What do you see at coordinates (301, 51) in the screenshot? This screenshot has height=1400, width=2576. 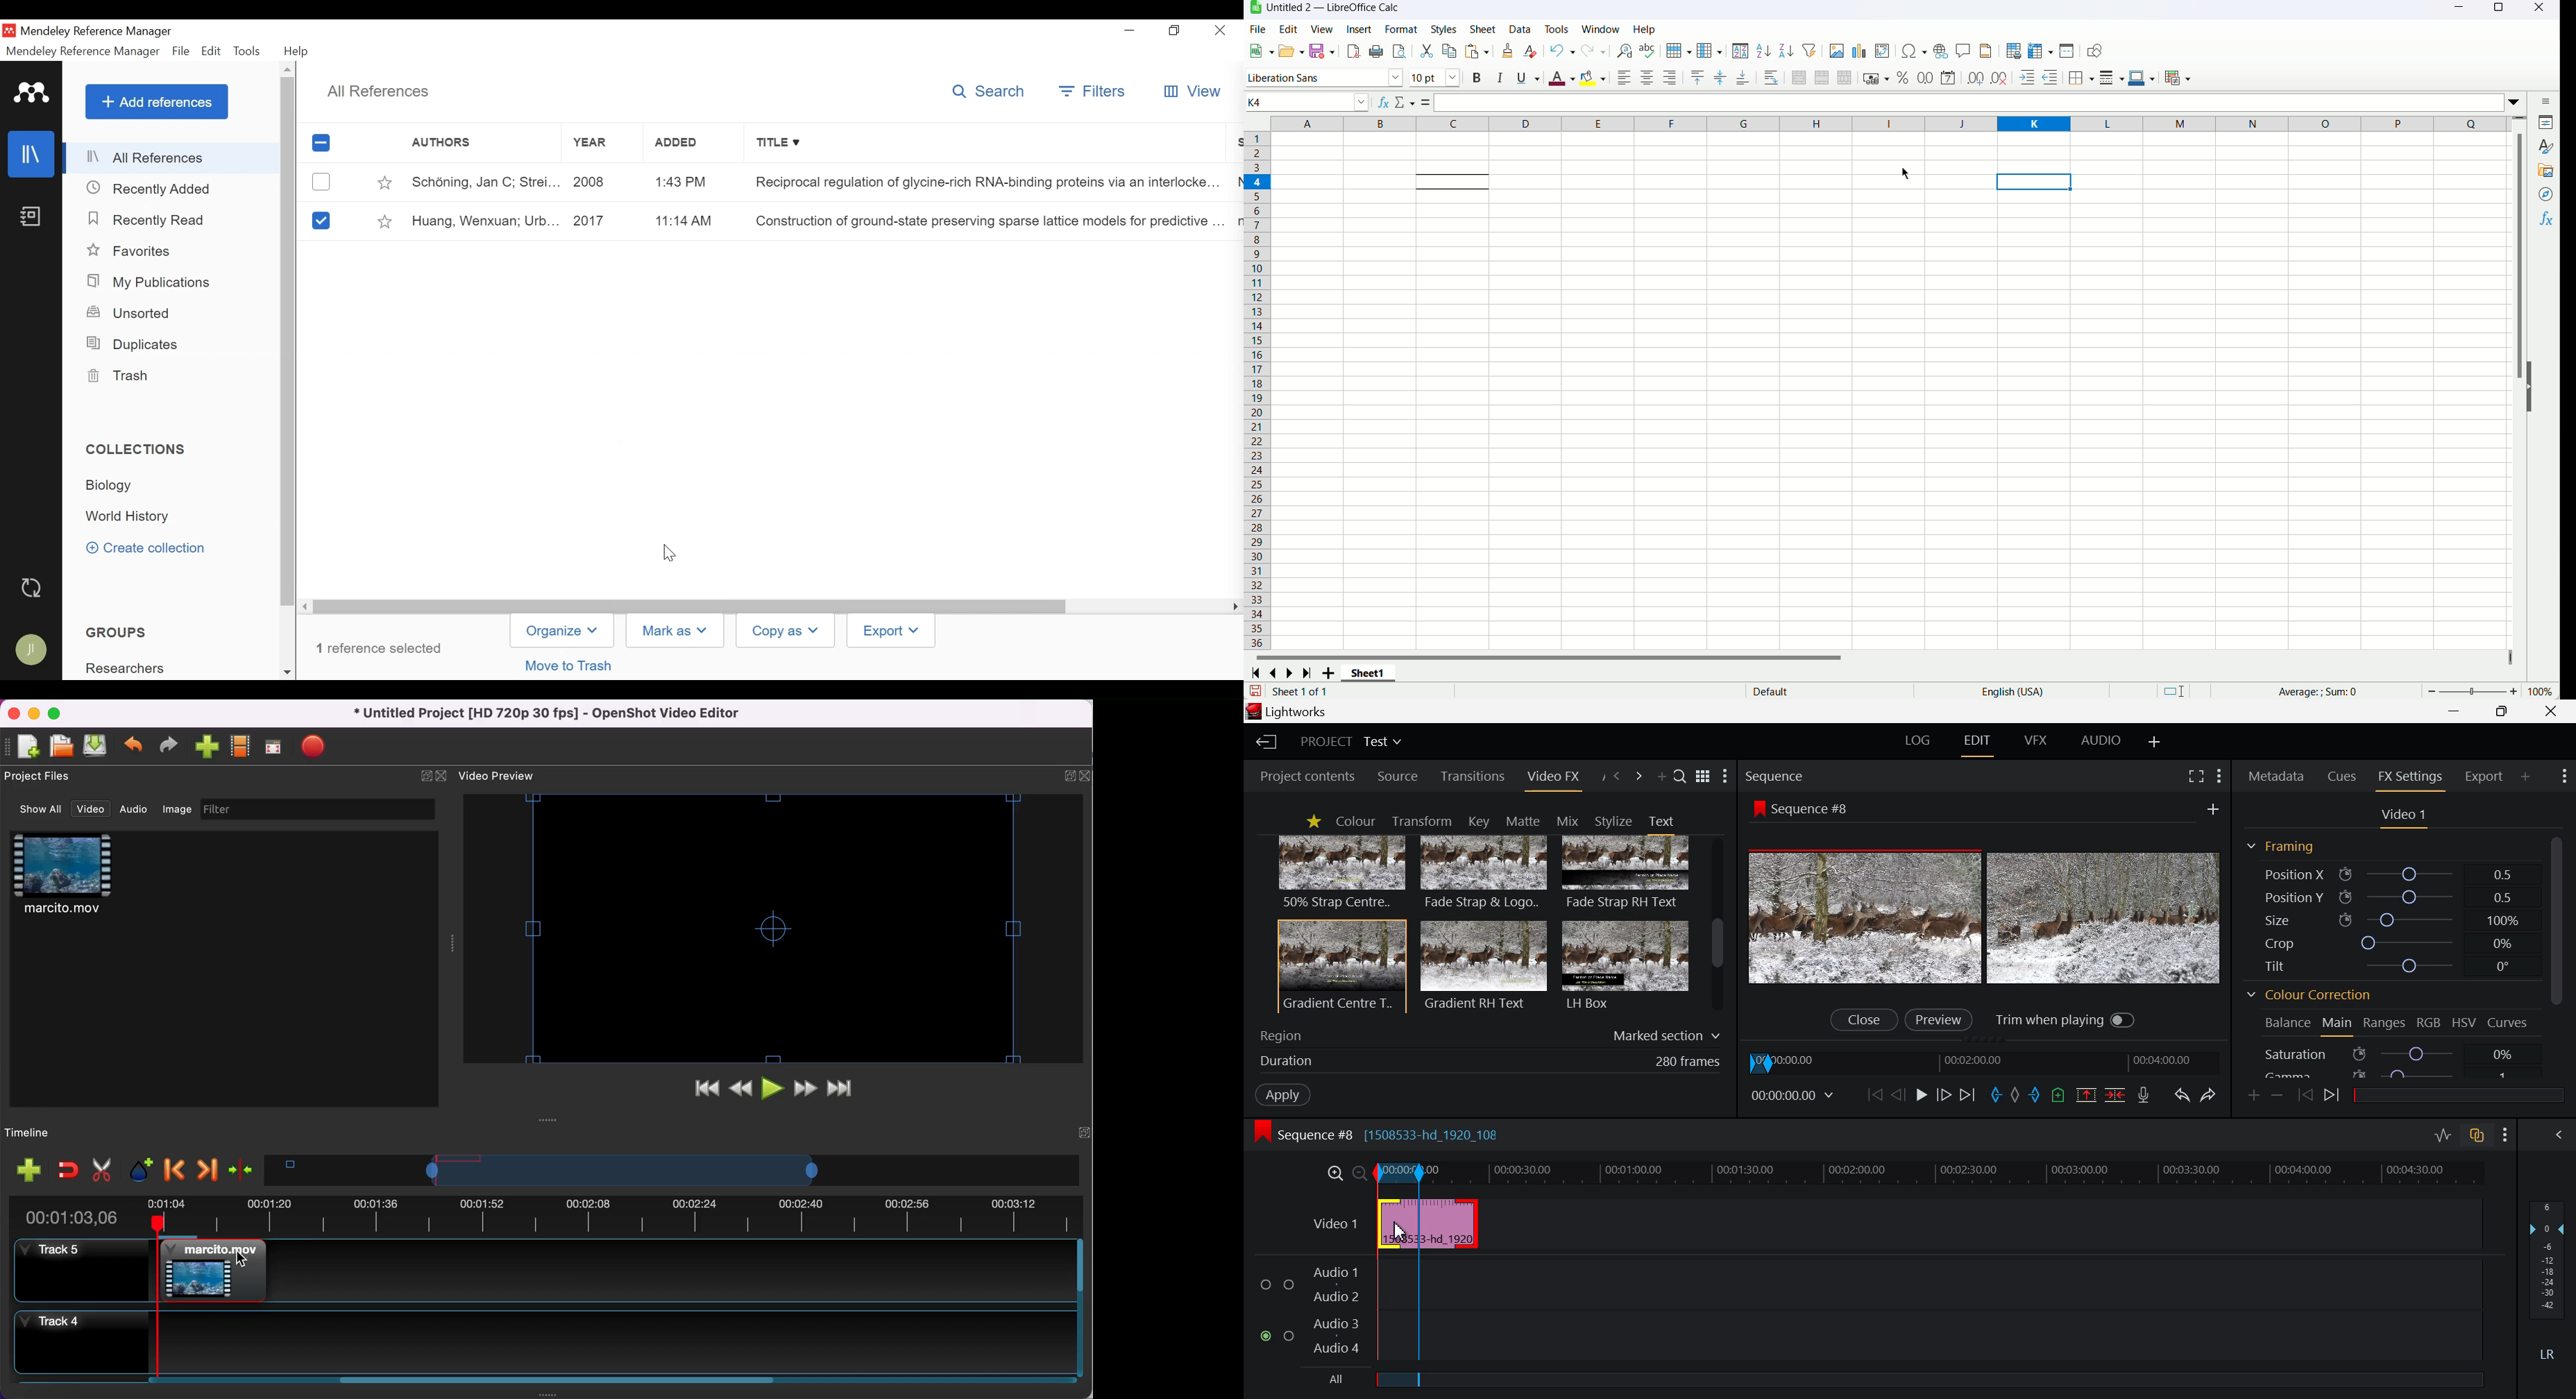 I see `Help` at bounding box center [301, 51].